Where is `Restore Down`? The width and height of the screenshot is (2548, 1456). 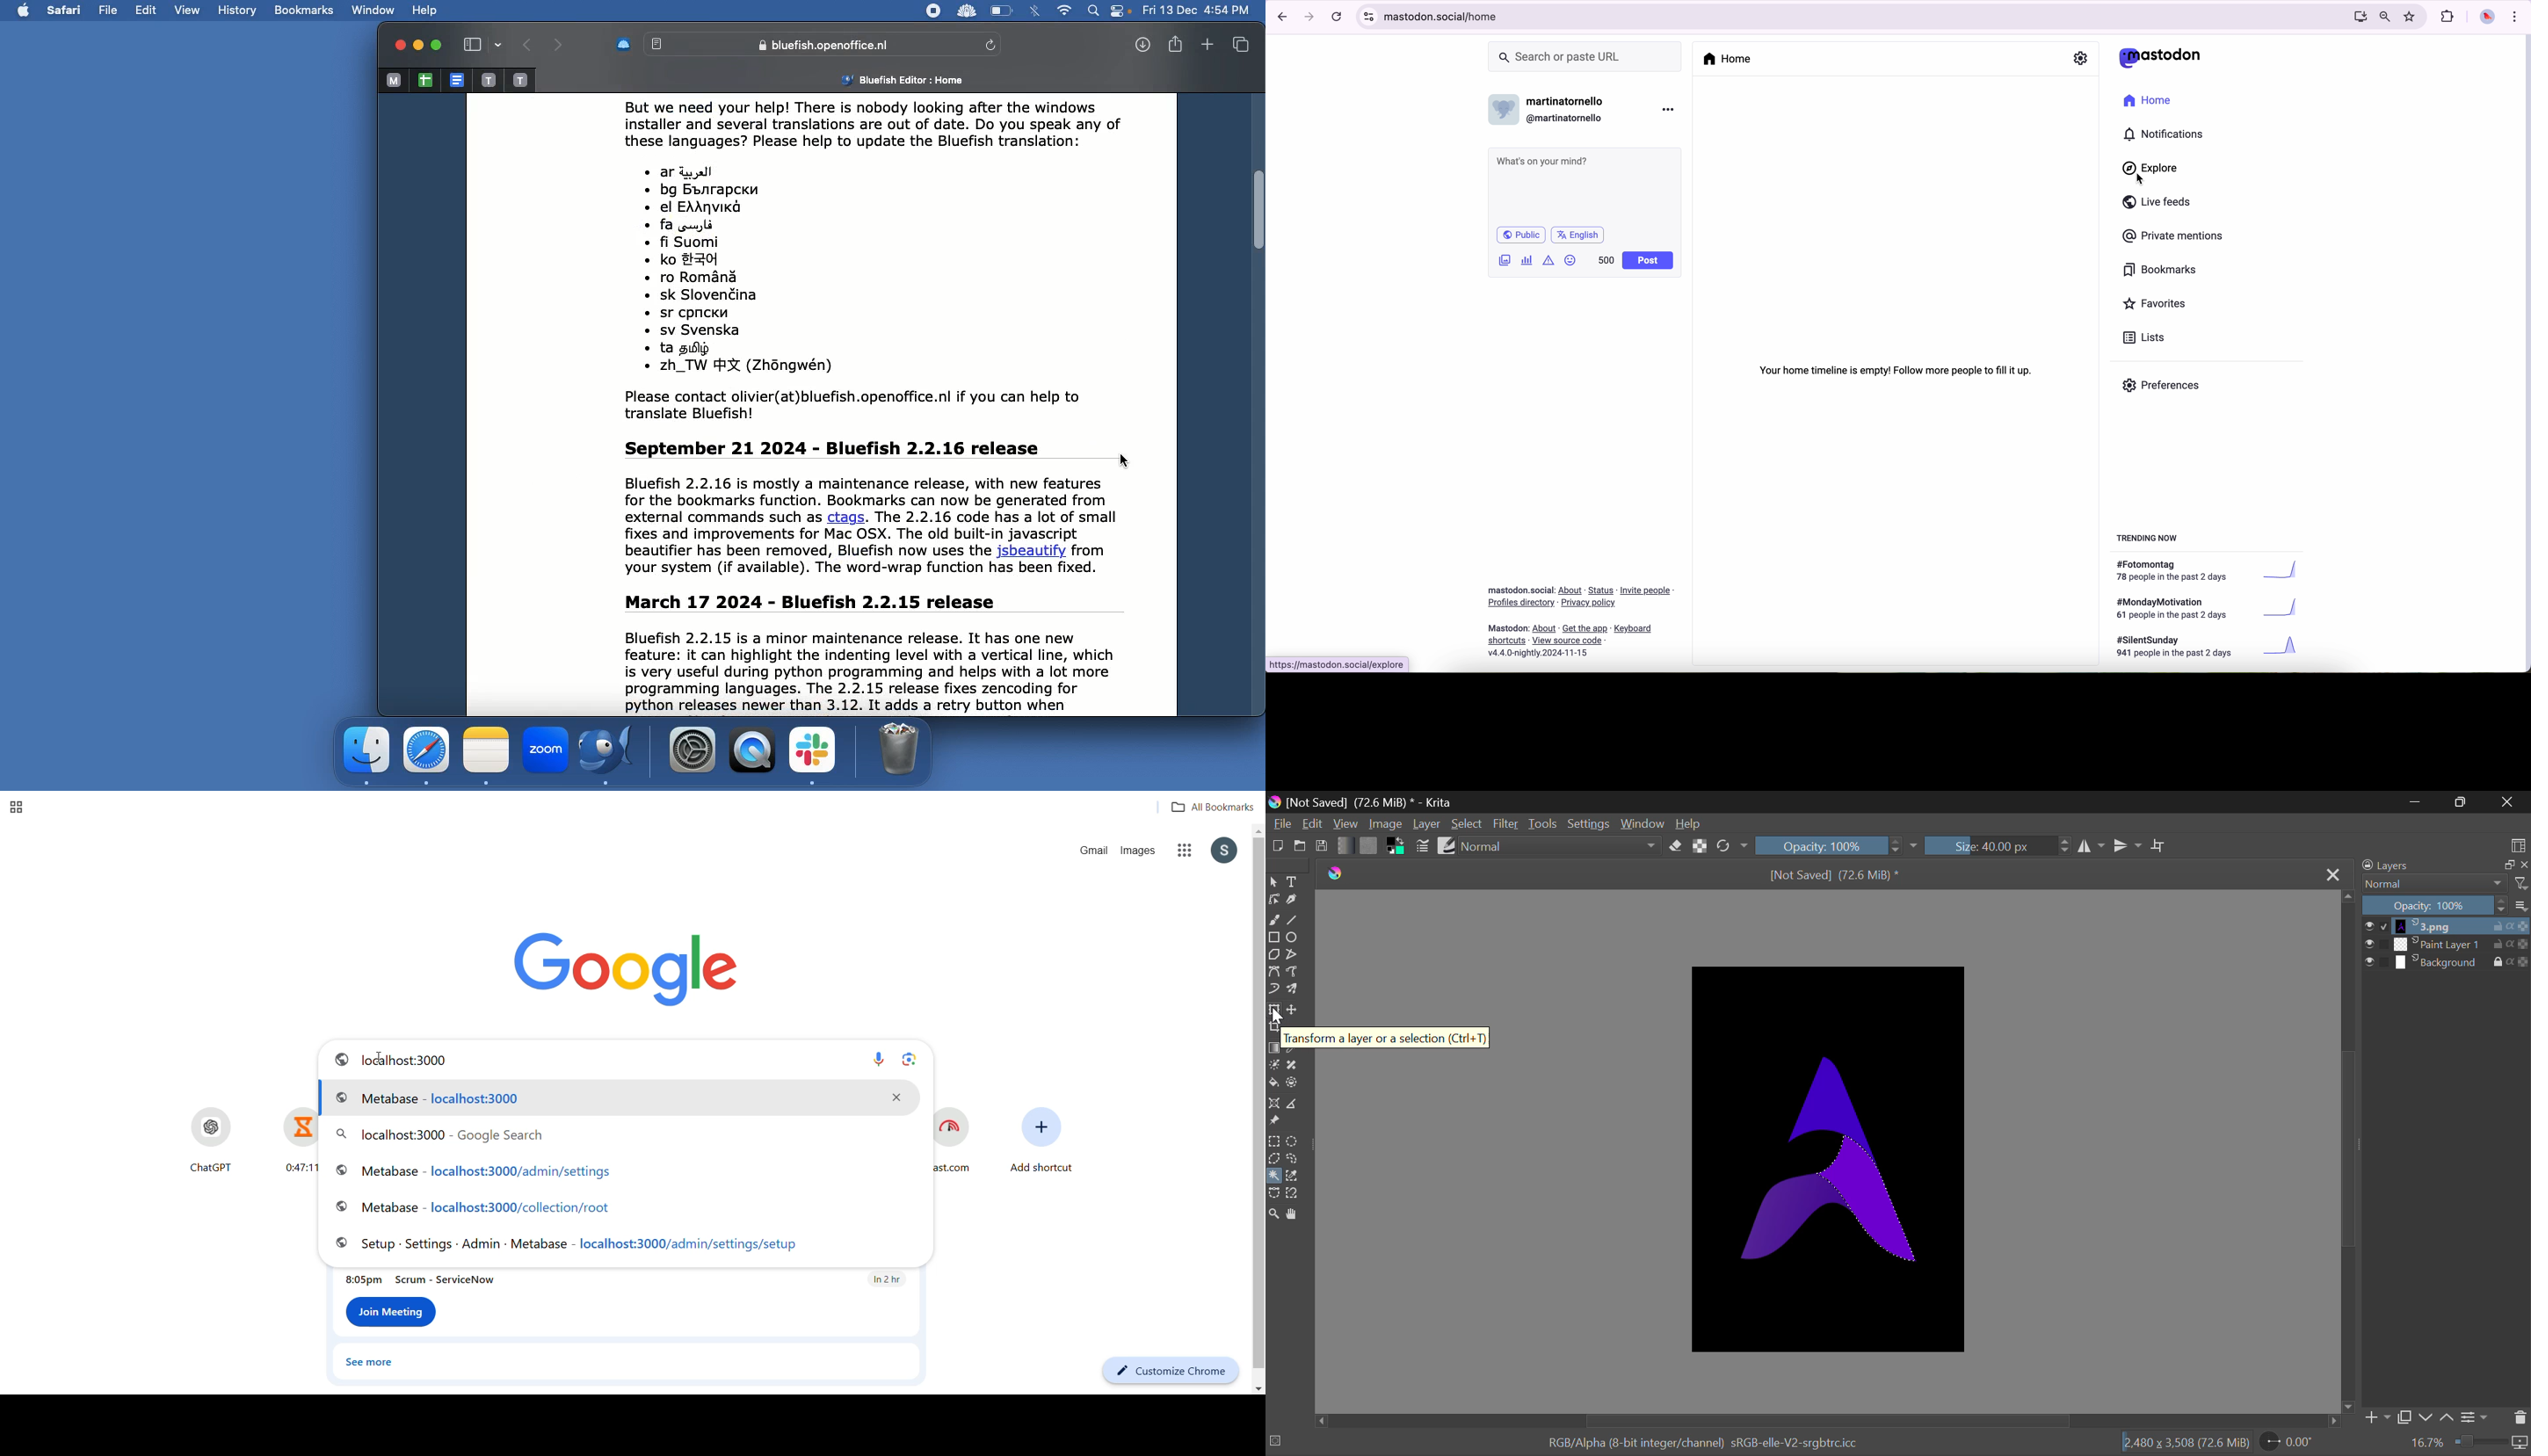 Restore Down is located at coordinates (2417, 803).